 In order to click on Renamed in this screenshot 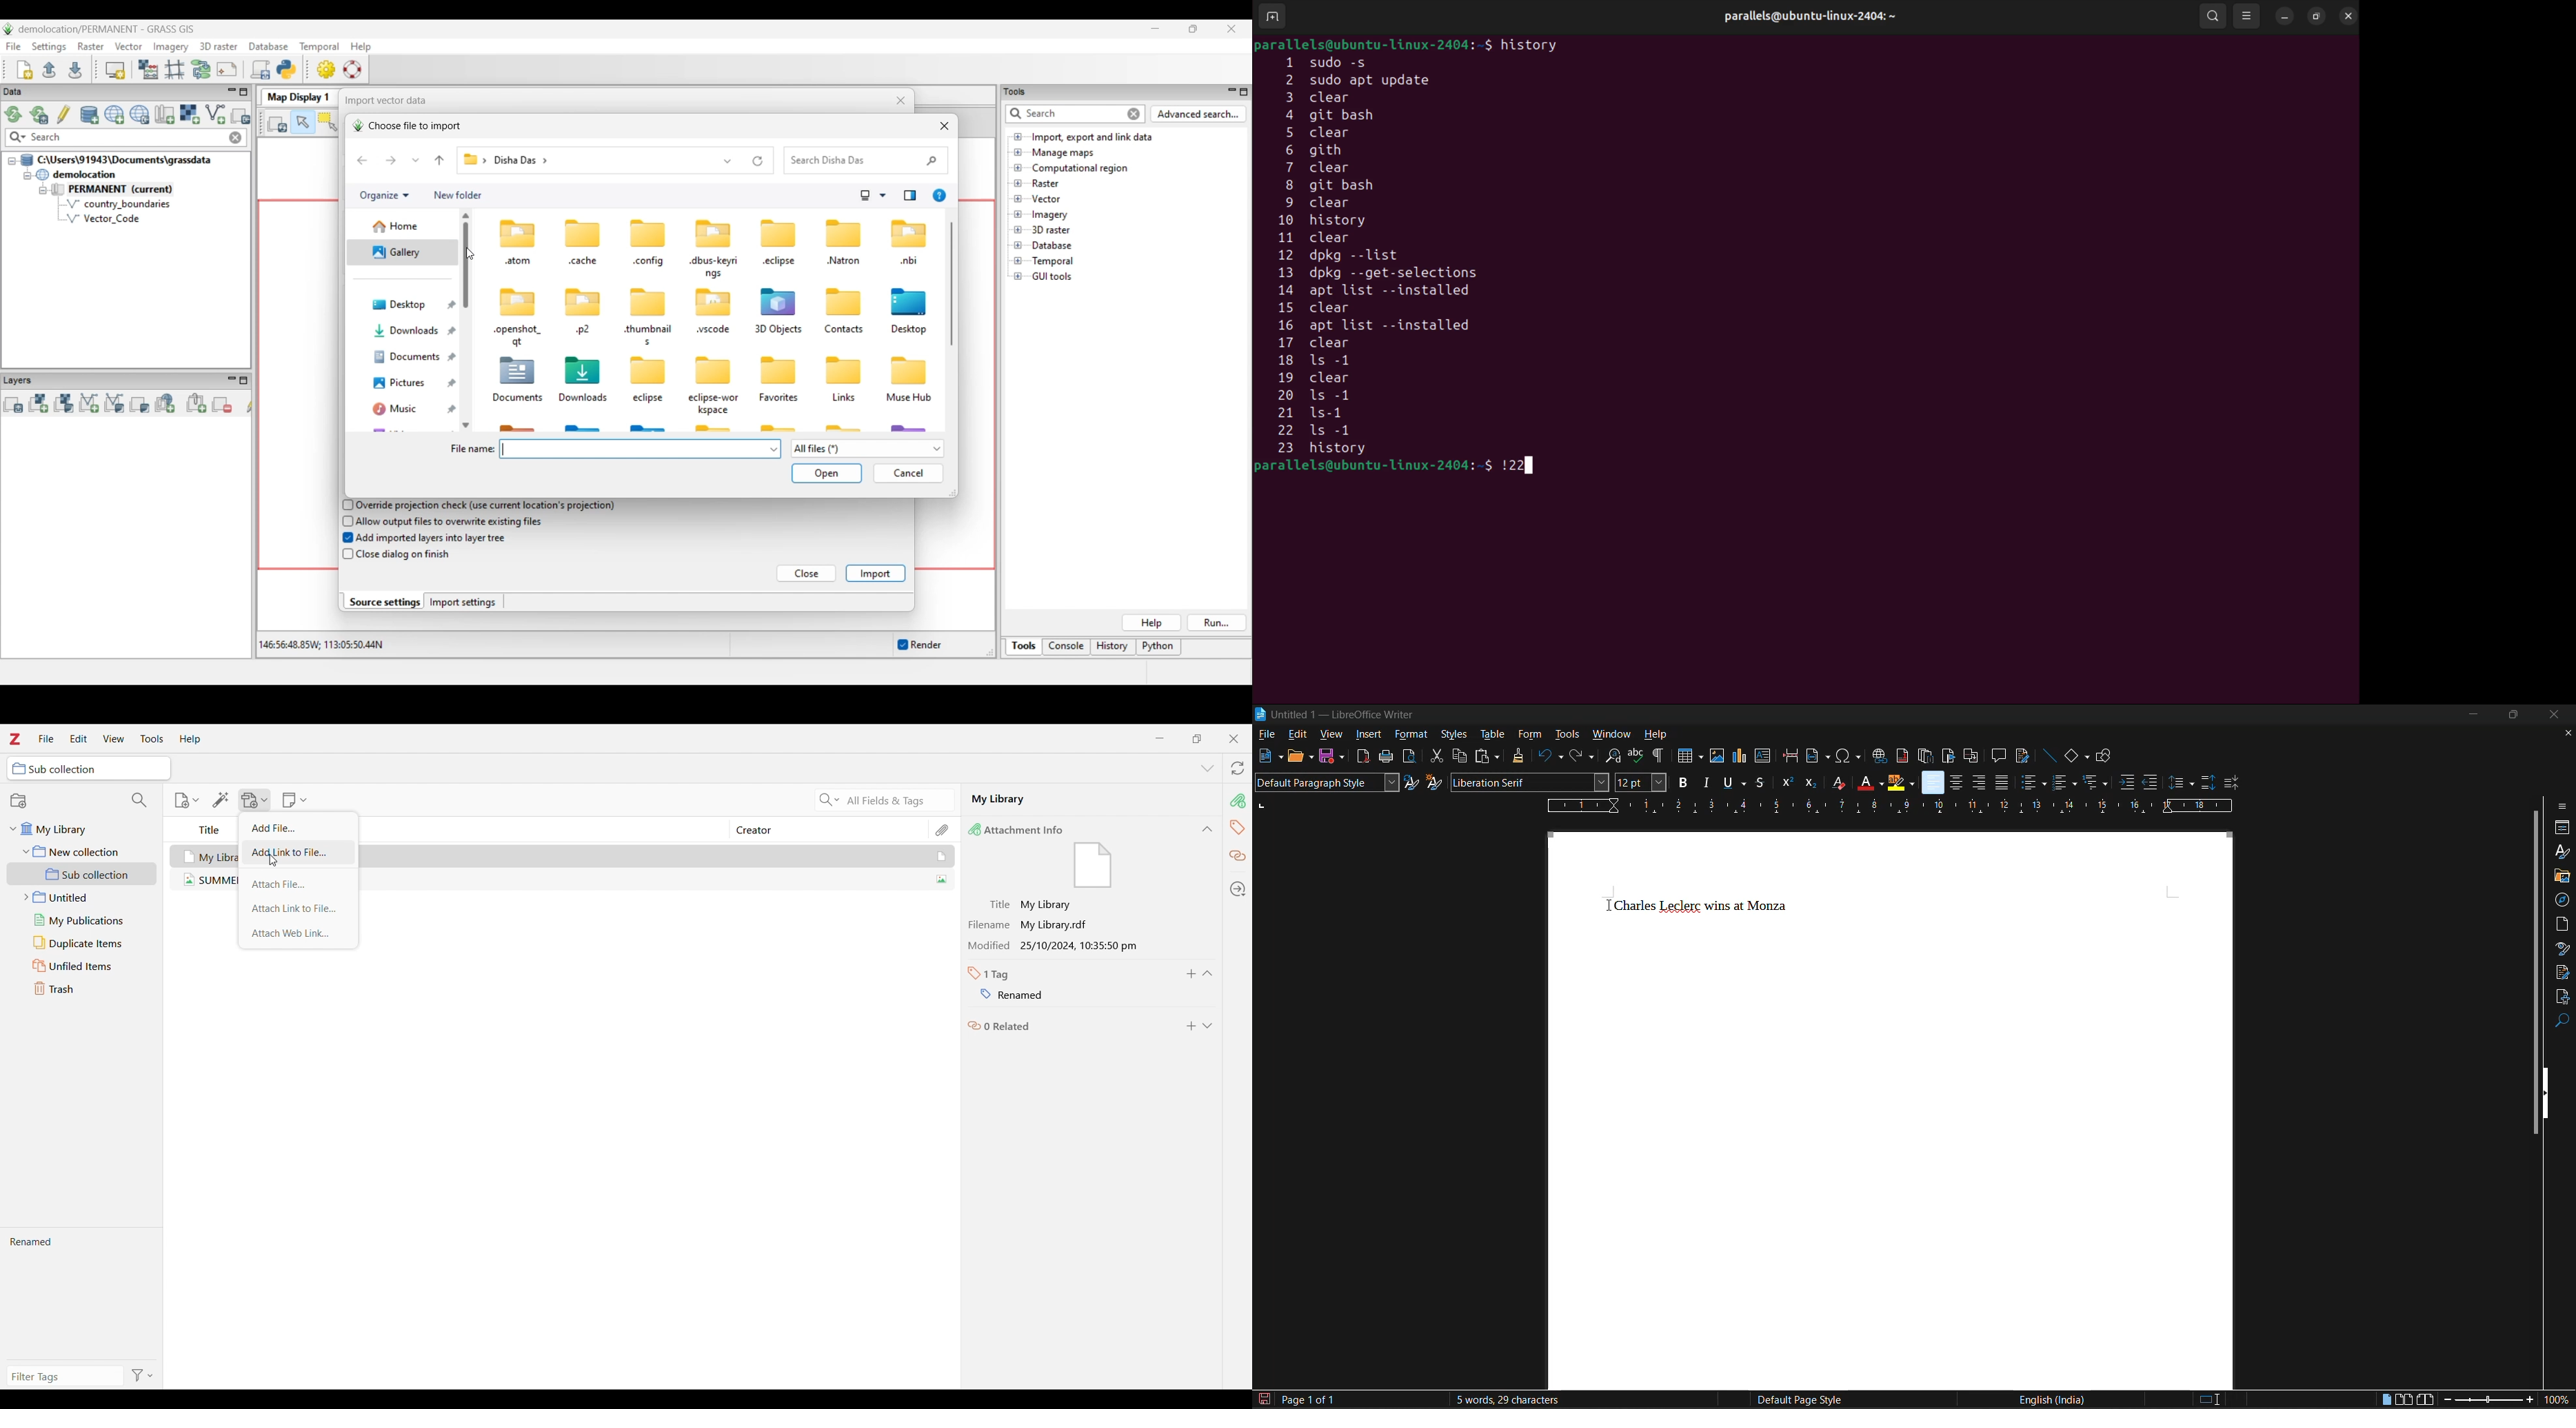, I will do `click(83, 1296)`.